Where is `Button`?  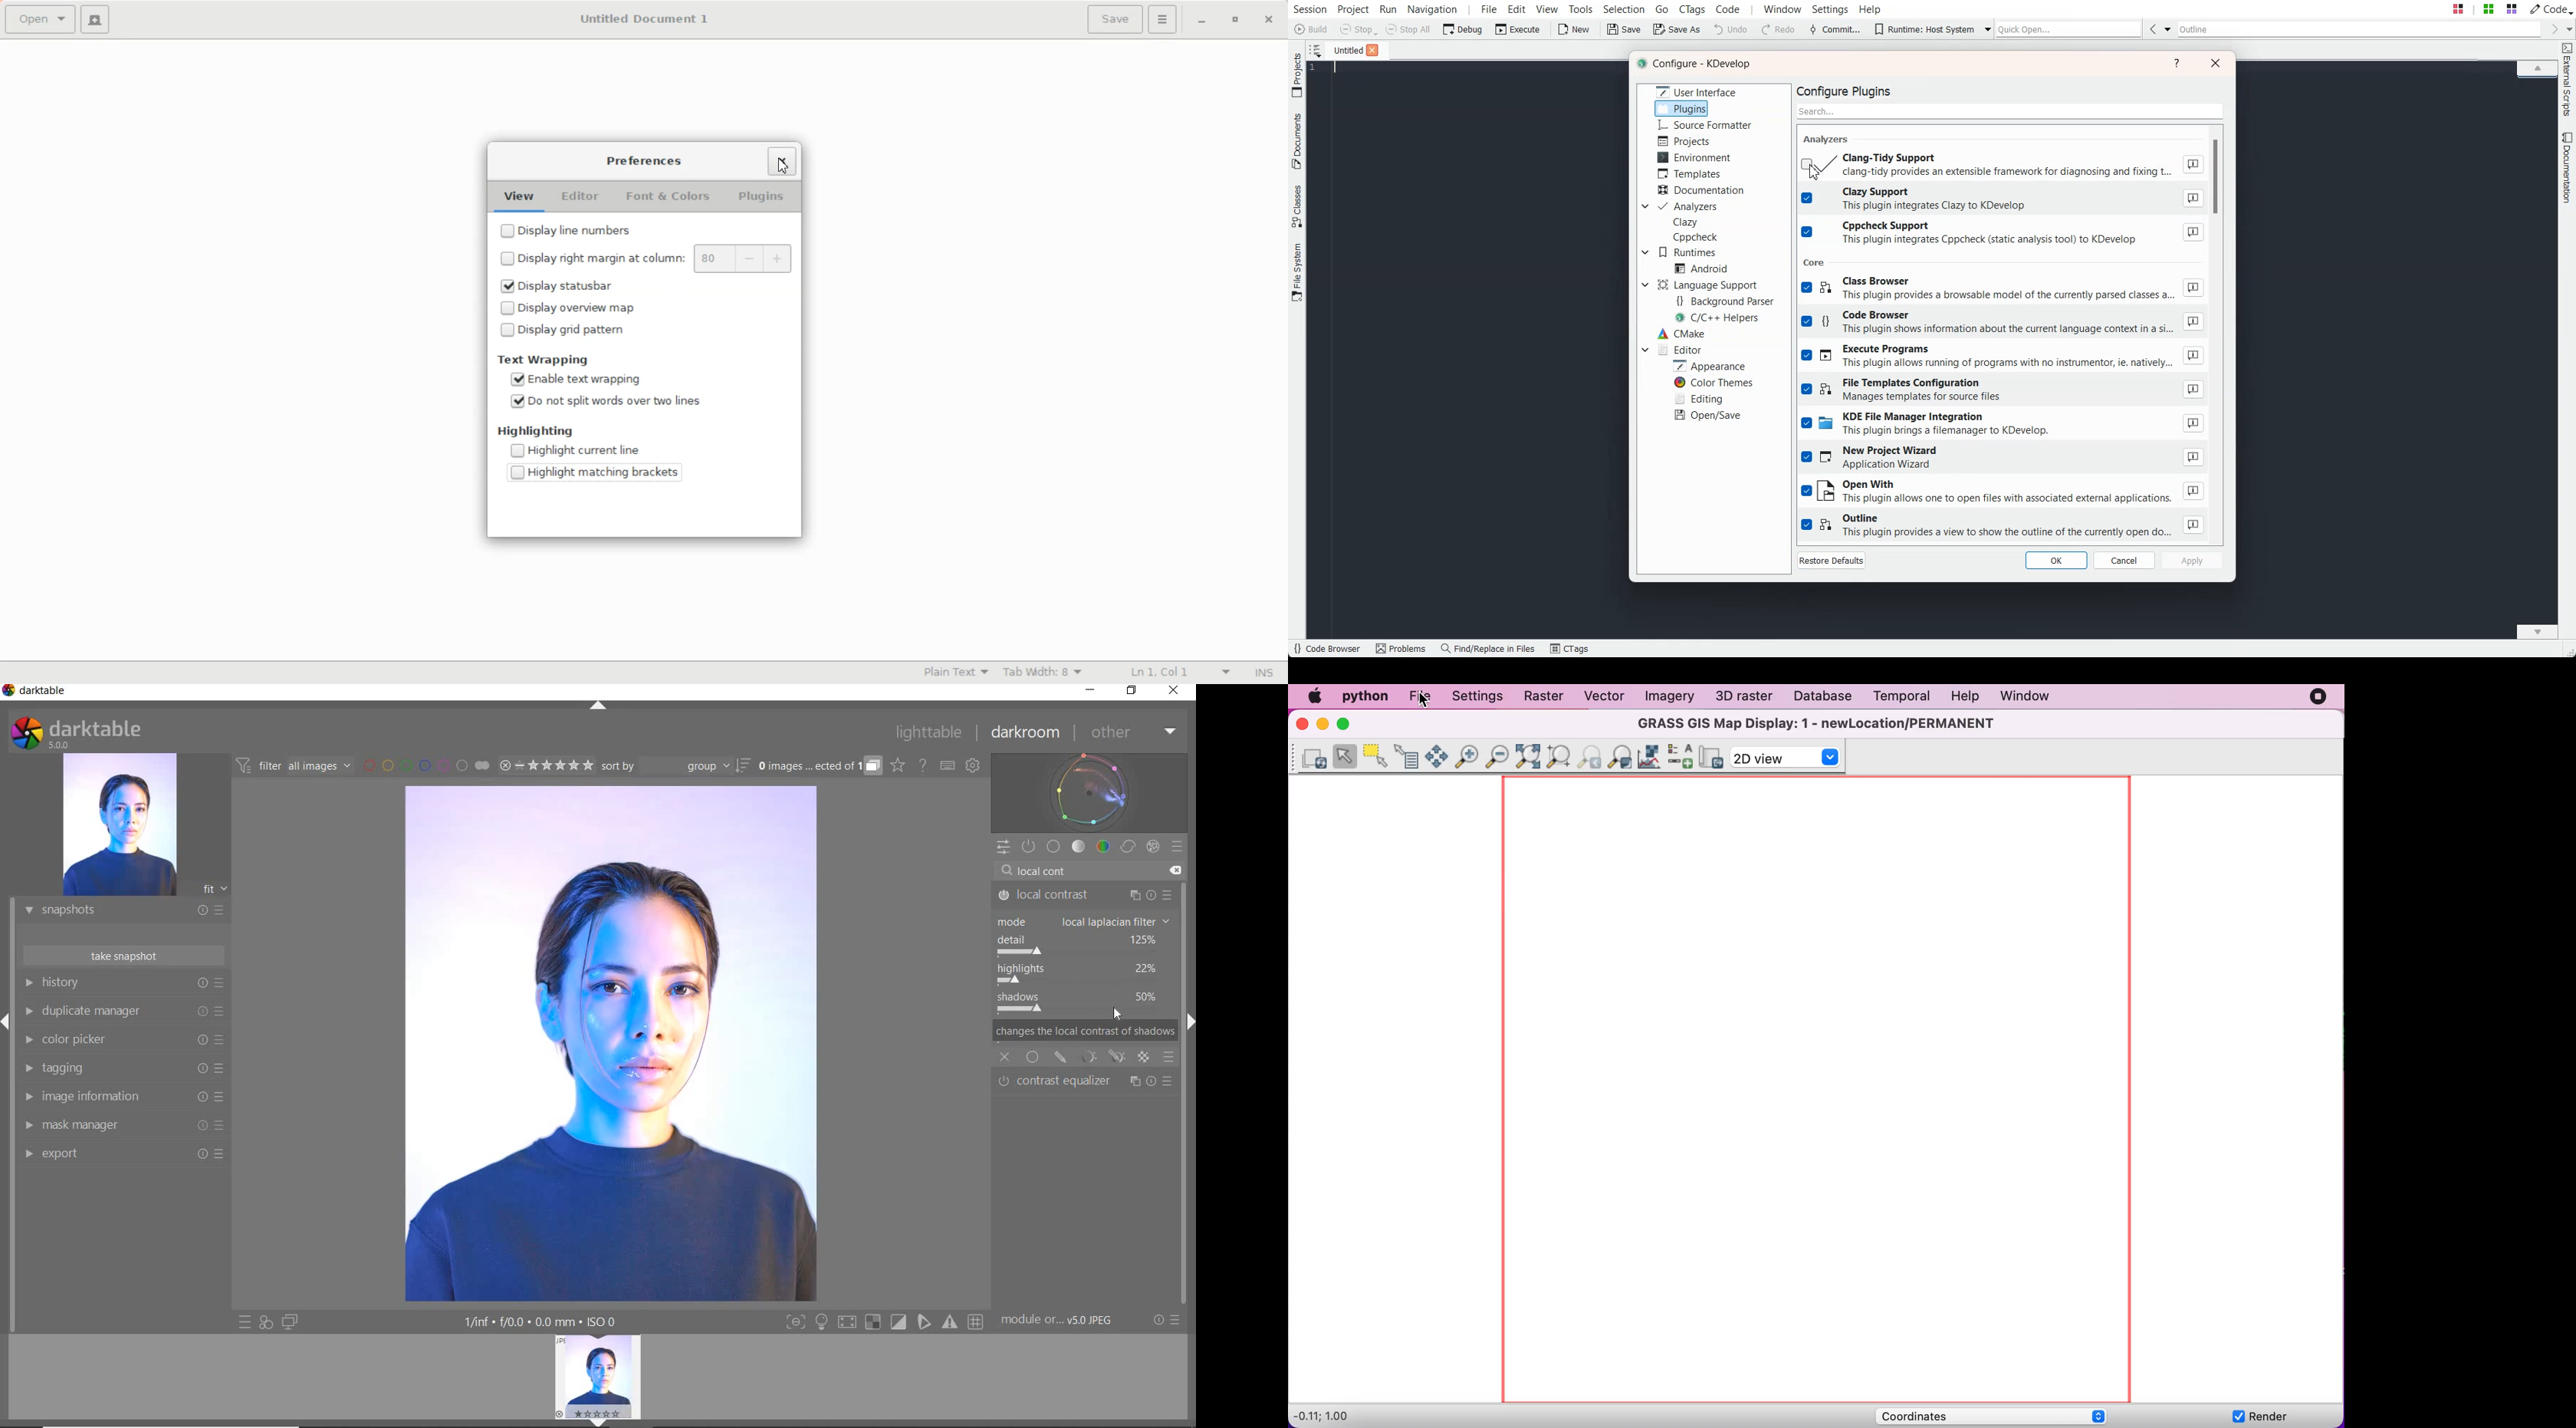 Button is located at coordinates (952, 1322).